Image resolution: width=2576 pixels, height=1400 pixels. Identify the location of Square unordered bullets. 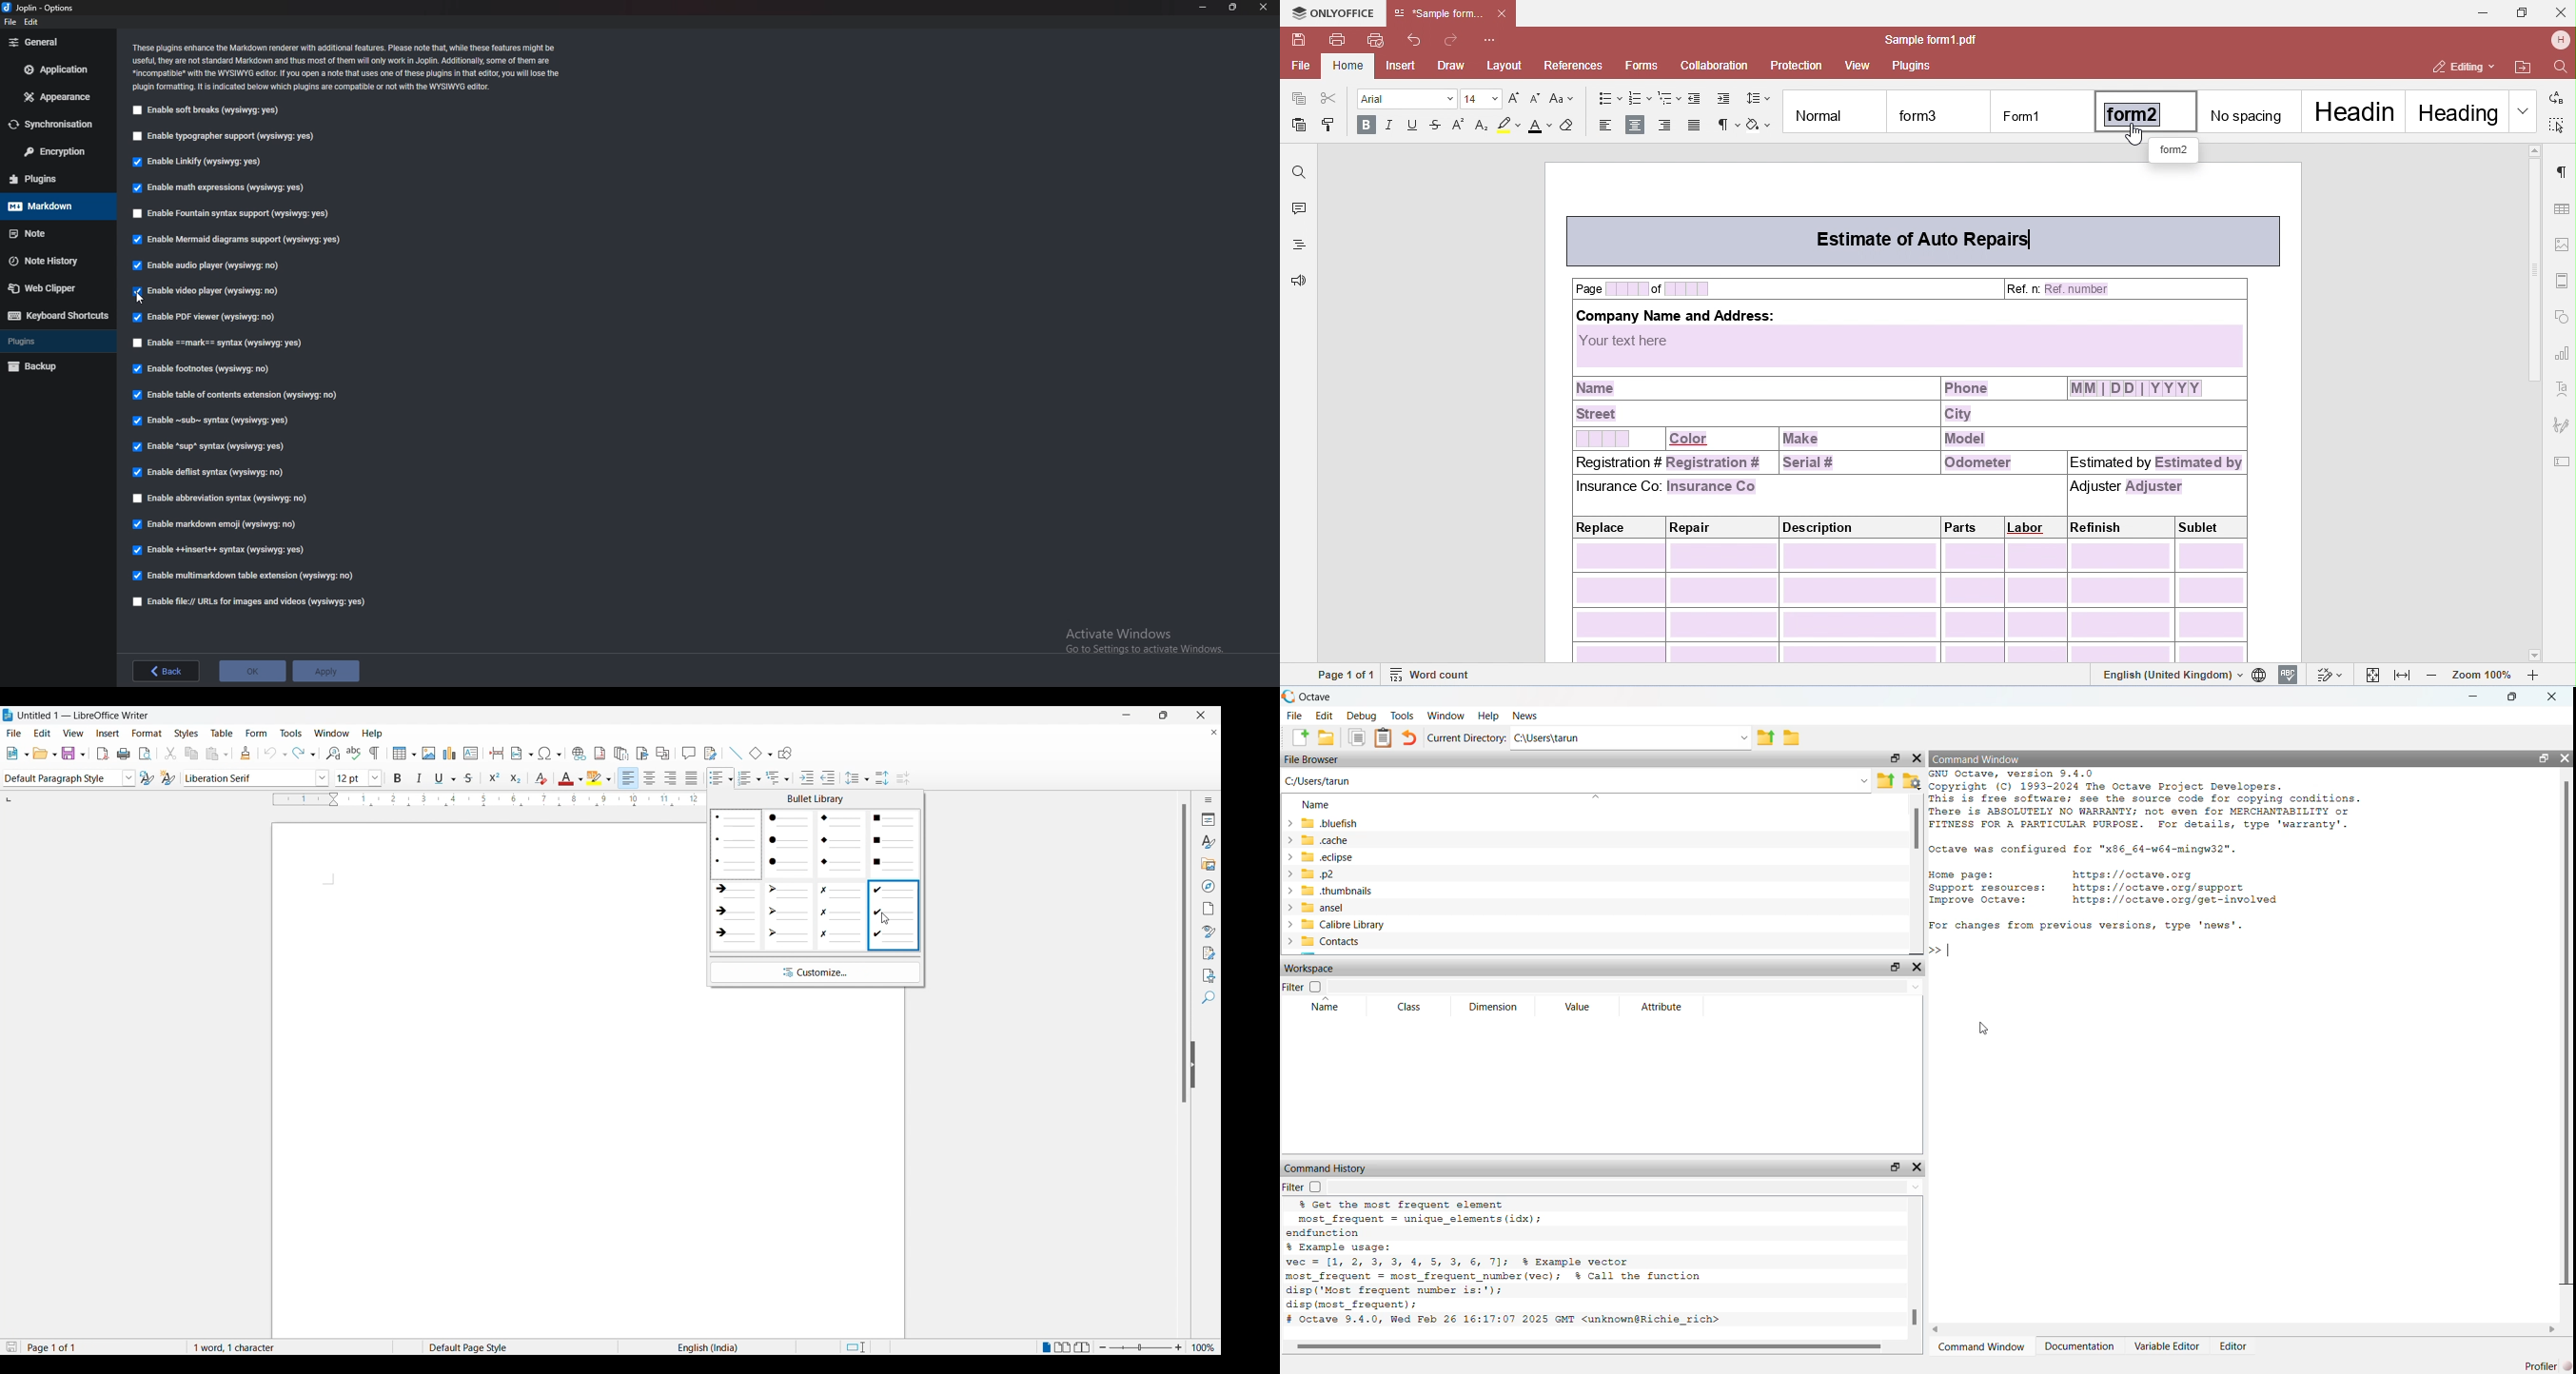
(894, 843).